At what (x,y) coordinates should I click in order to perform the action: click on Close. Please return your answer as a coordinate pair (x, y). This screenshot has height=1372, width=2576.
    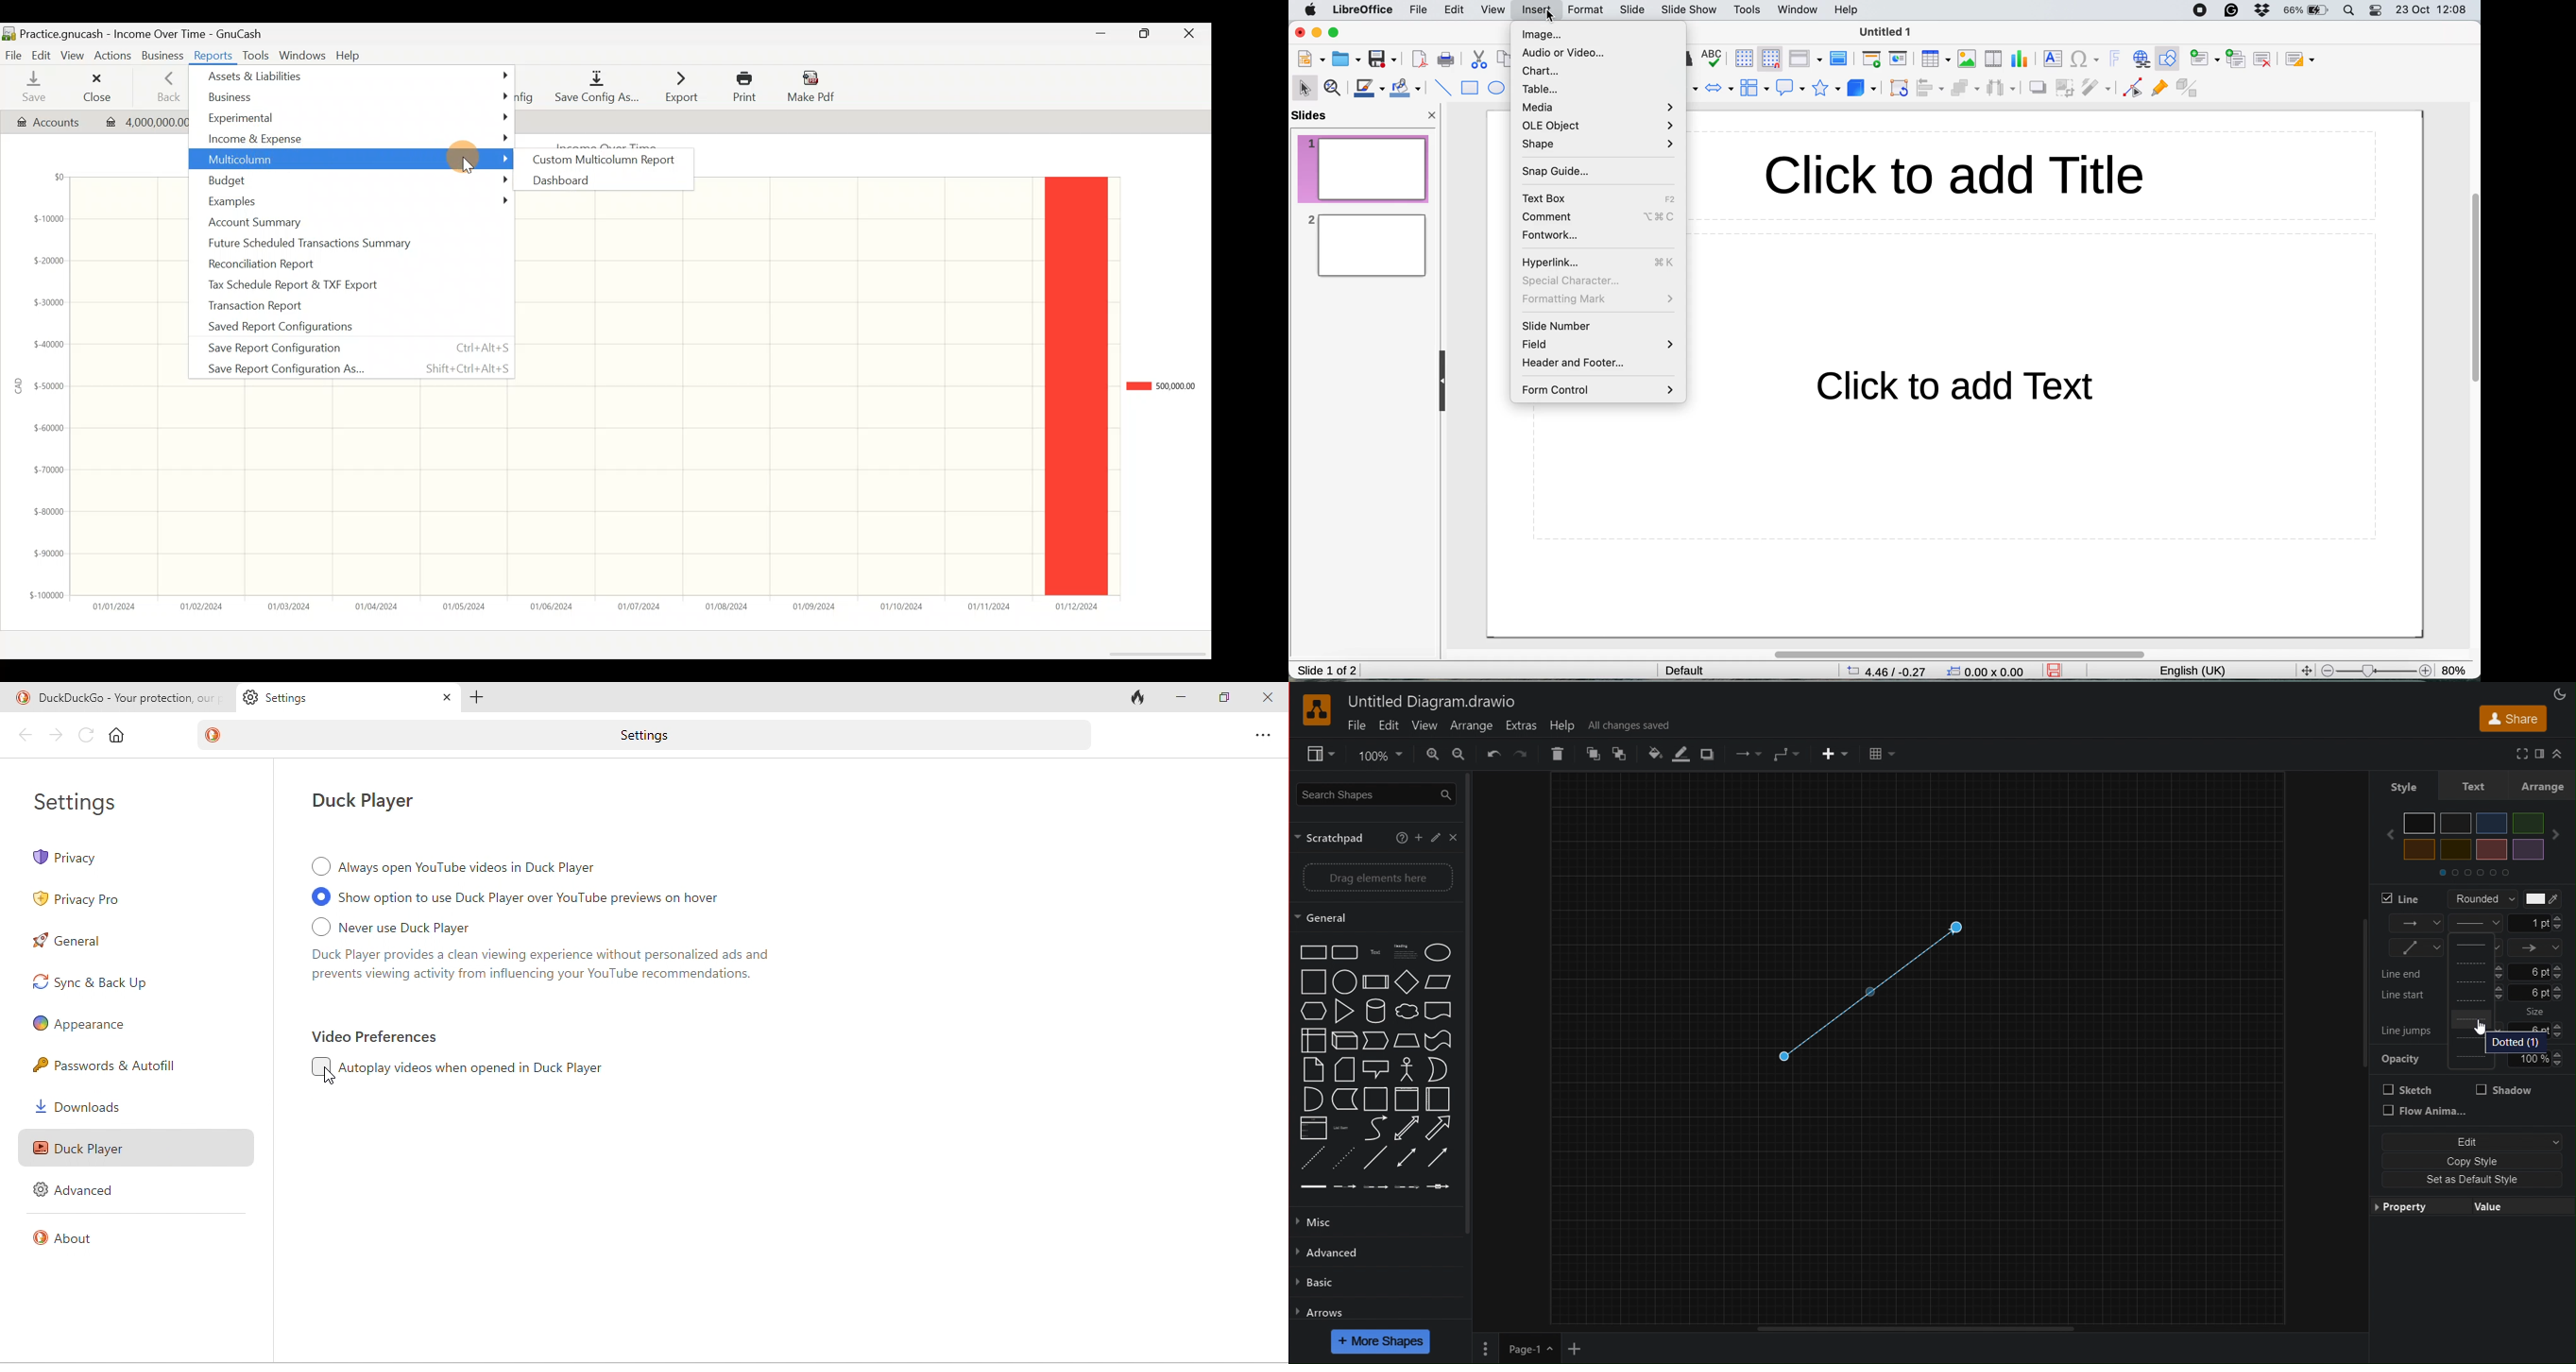
    Looking at the image, I should click on (98, 87).